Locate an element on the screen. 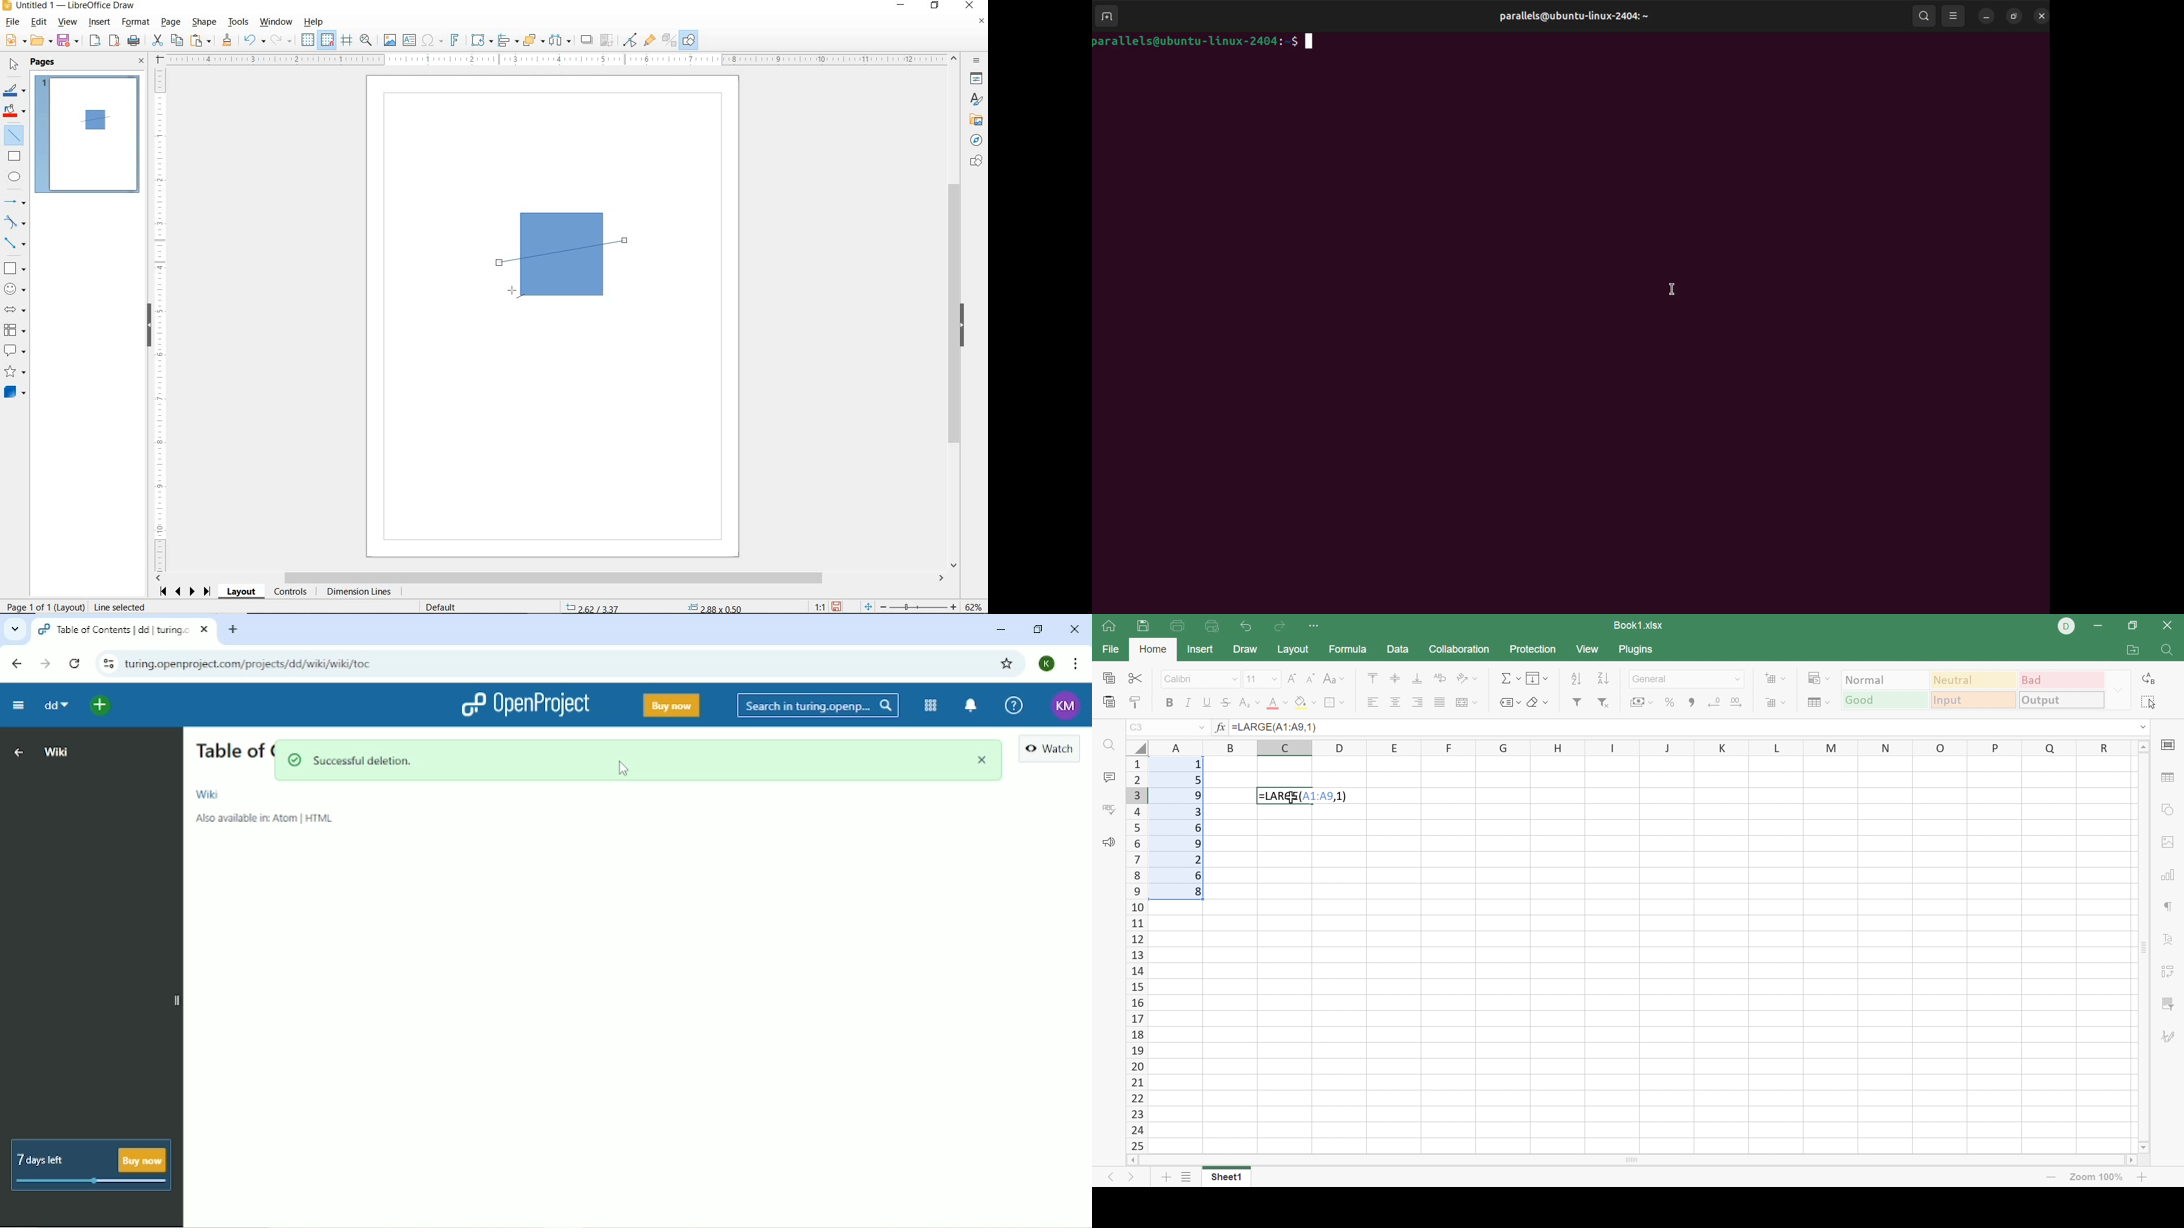 The width and height of the screenshot is (2184, 1232). SHAPES is located at coordinates (975, 162).